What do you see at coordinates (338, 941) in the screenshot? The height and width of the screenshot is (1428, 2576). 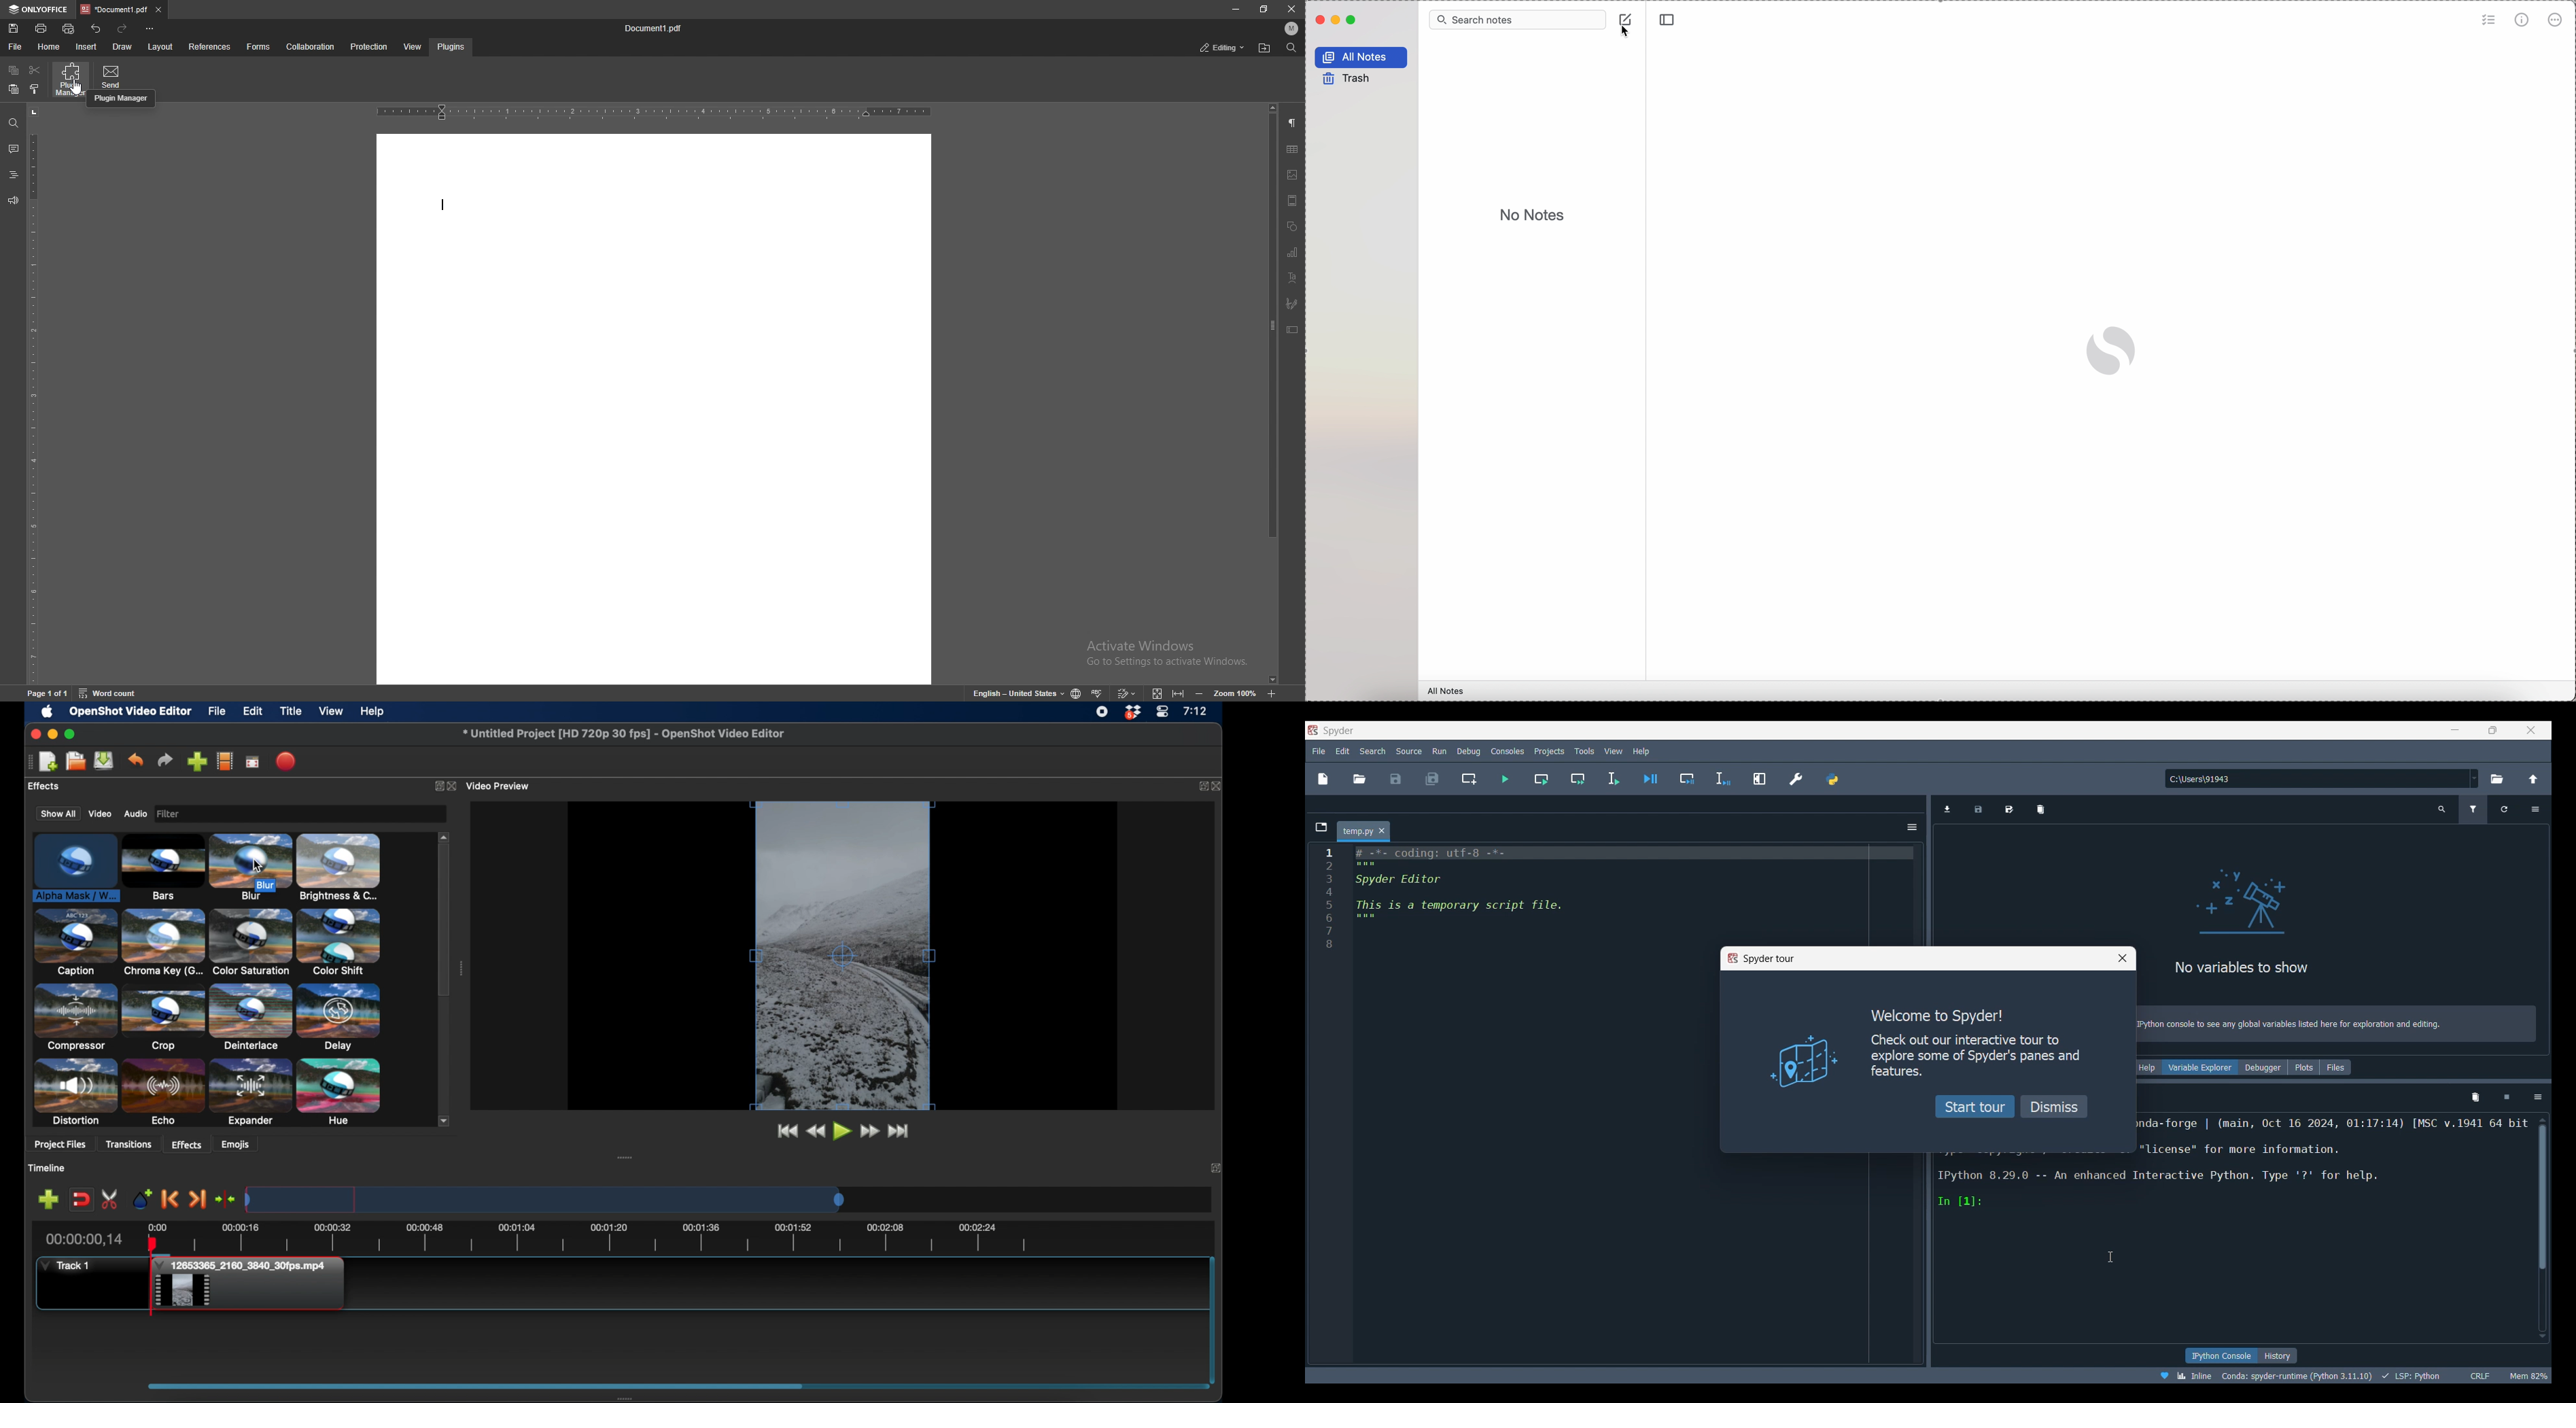 I see `color shift` at bounding box center [338, 941].